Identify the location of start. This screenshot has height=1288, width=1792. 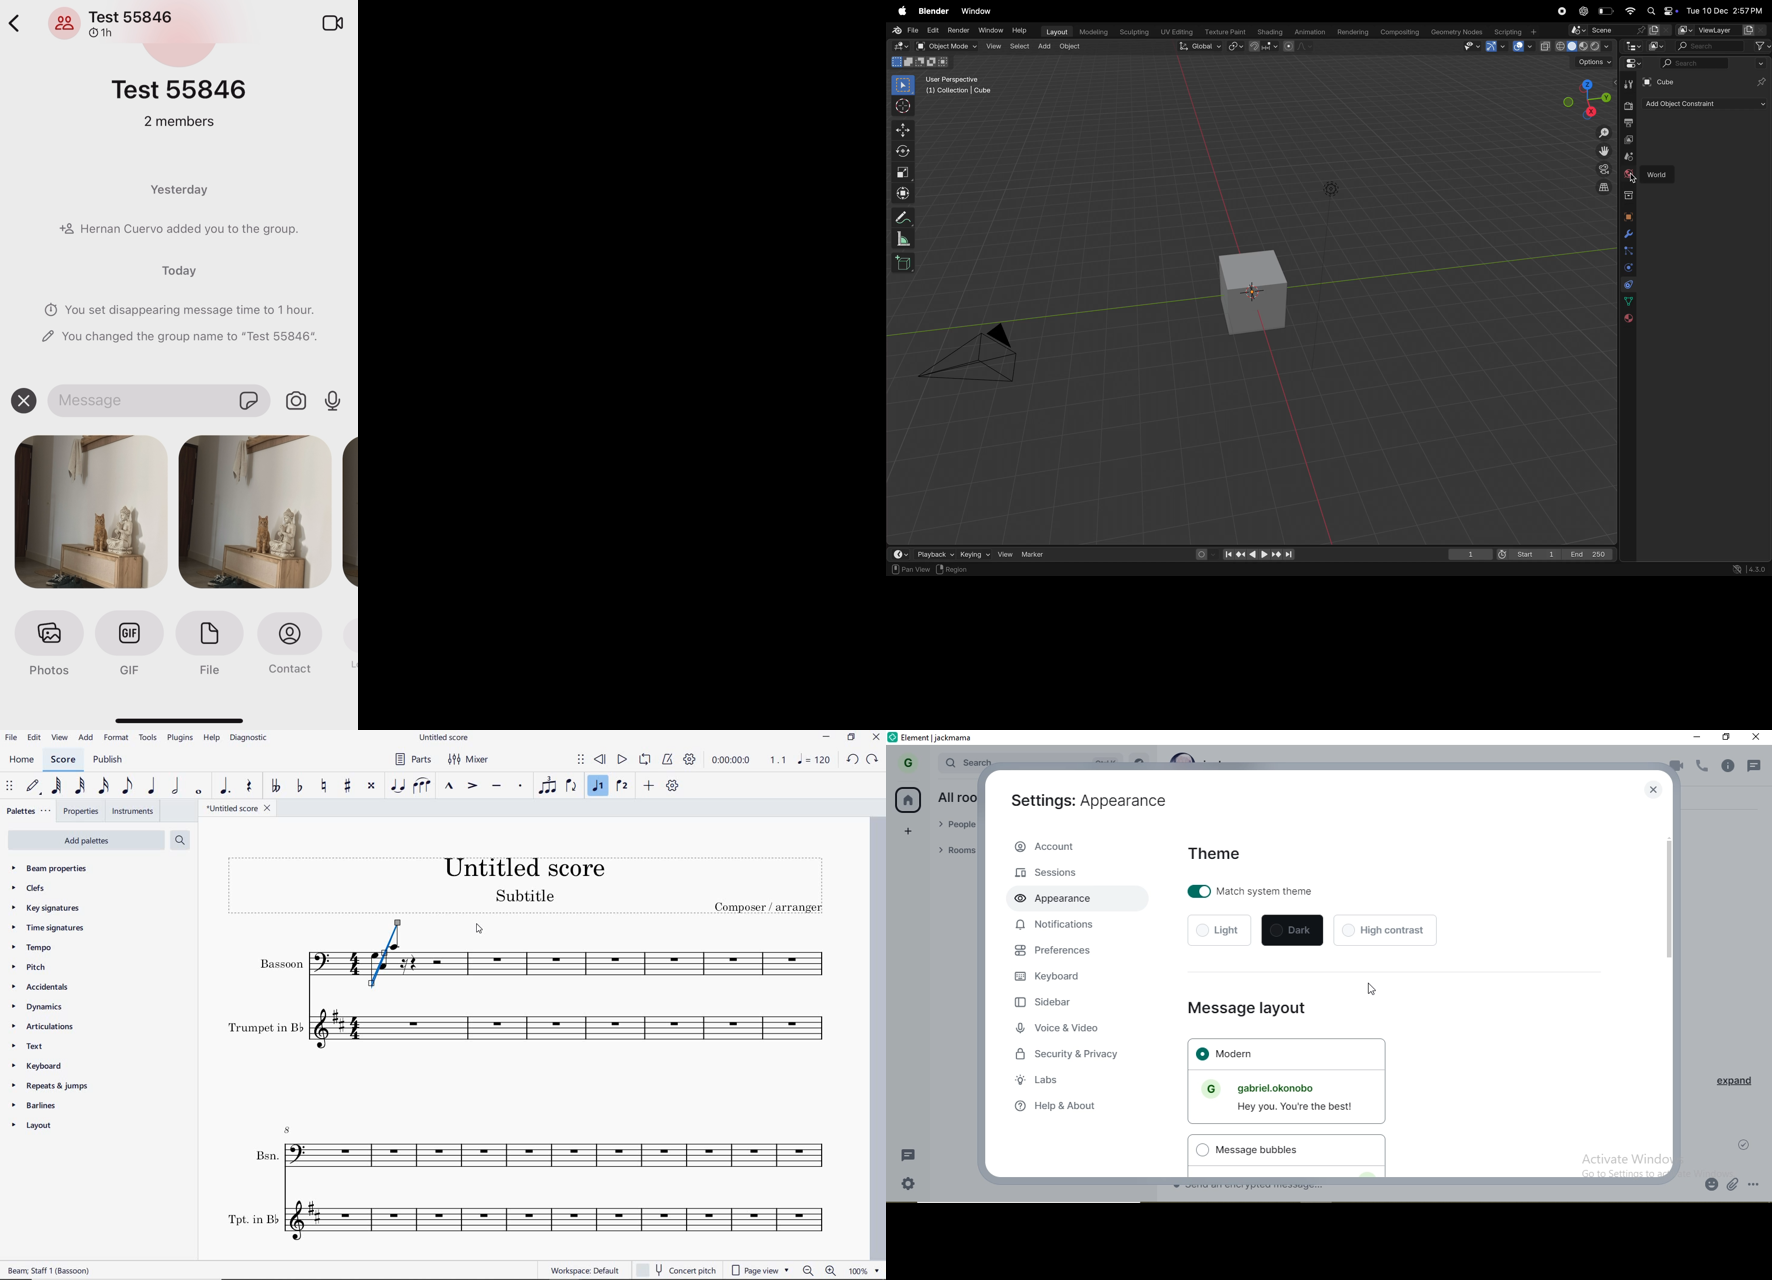
(1526, 552).